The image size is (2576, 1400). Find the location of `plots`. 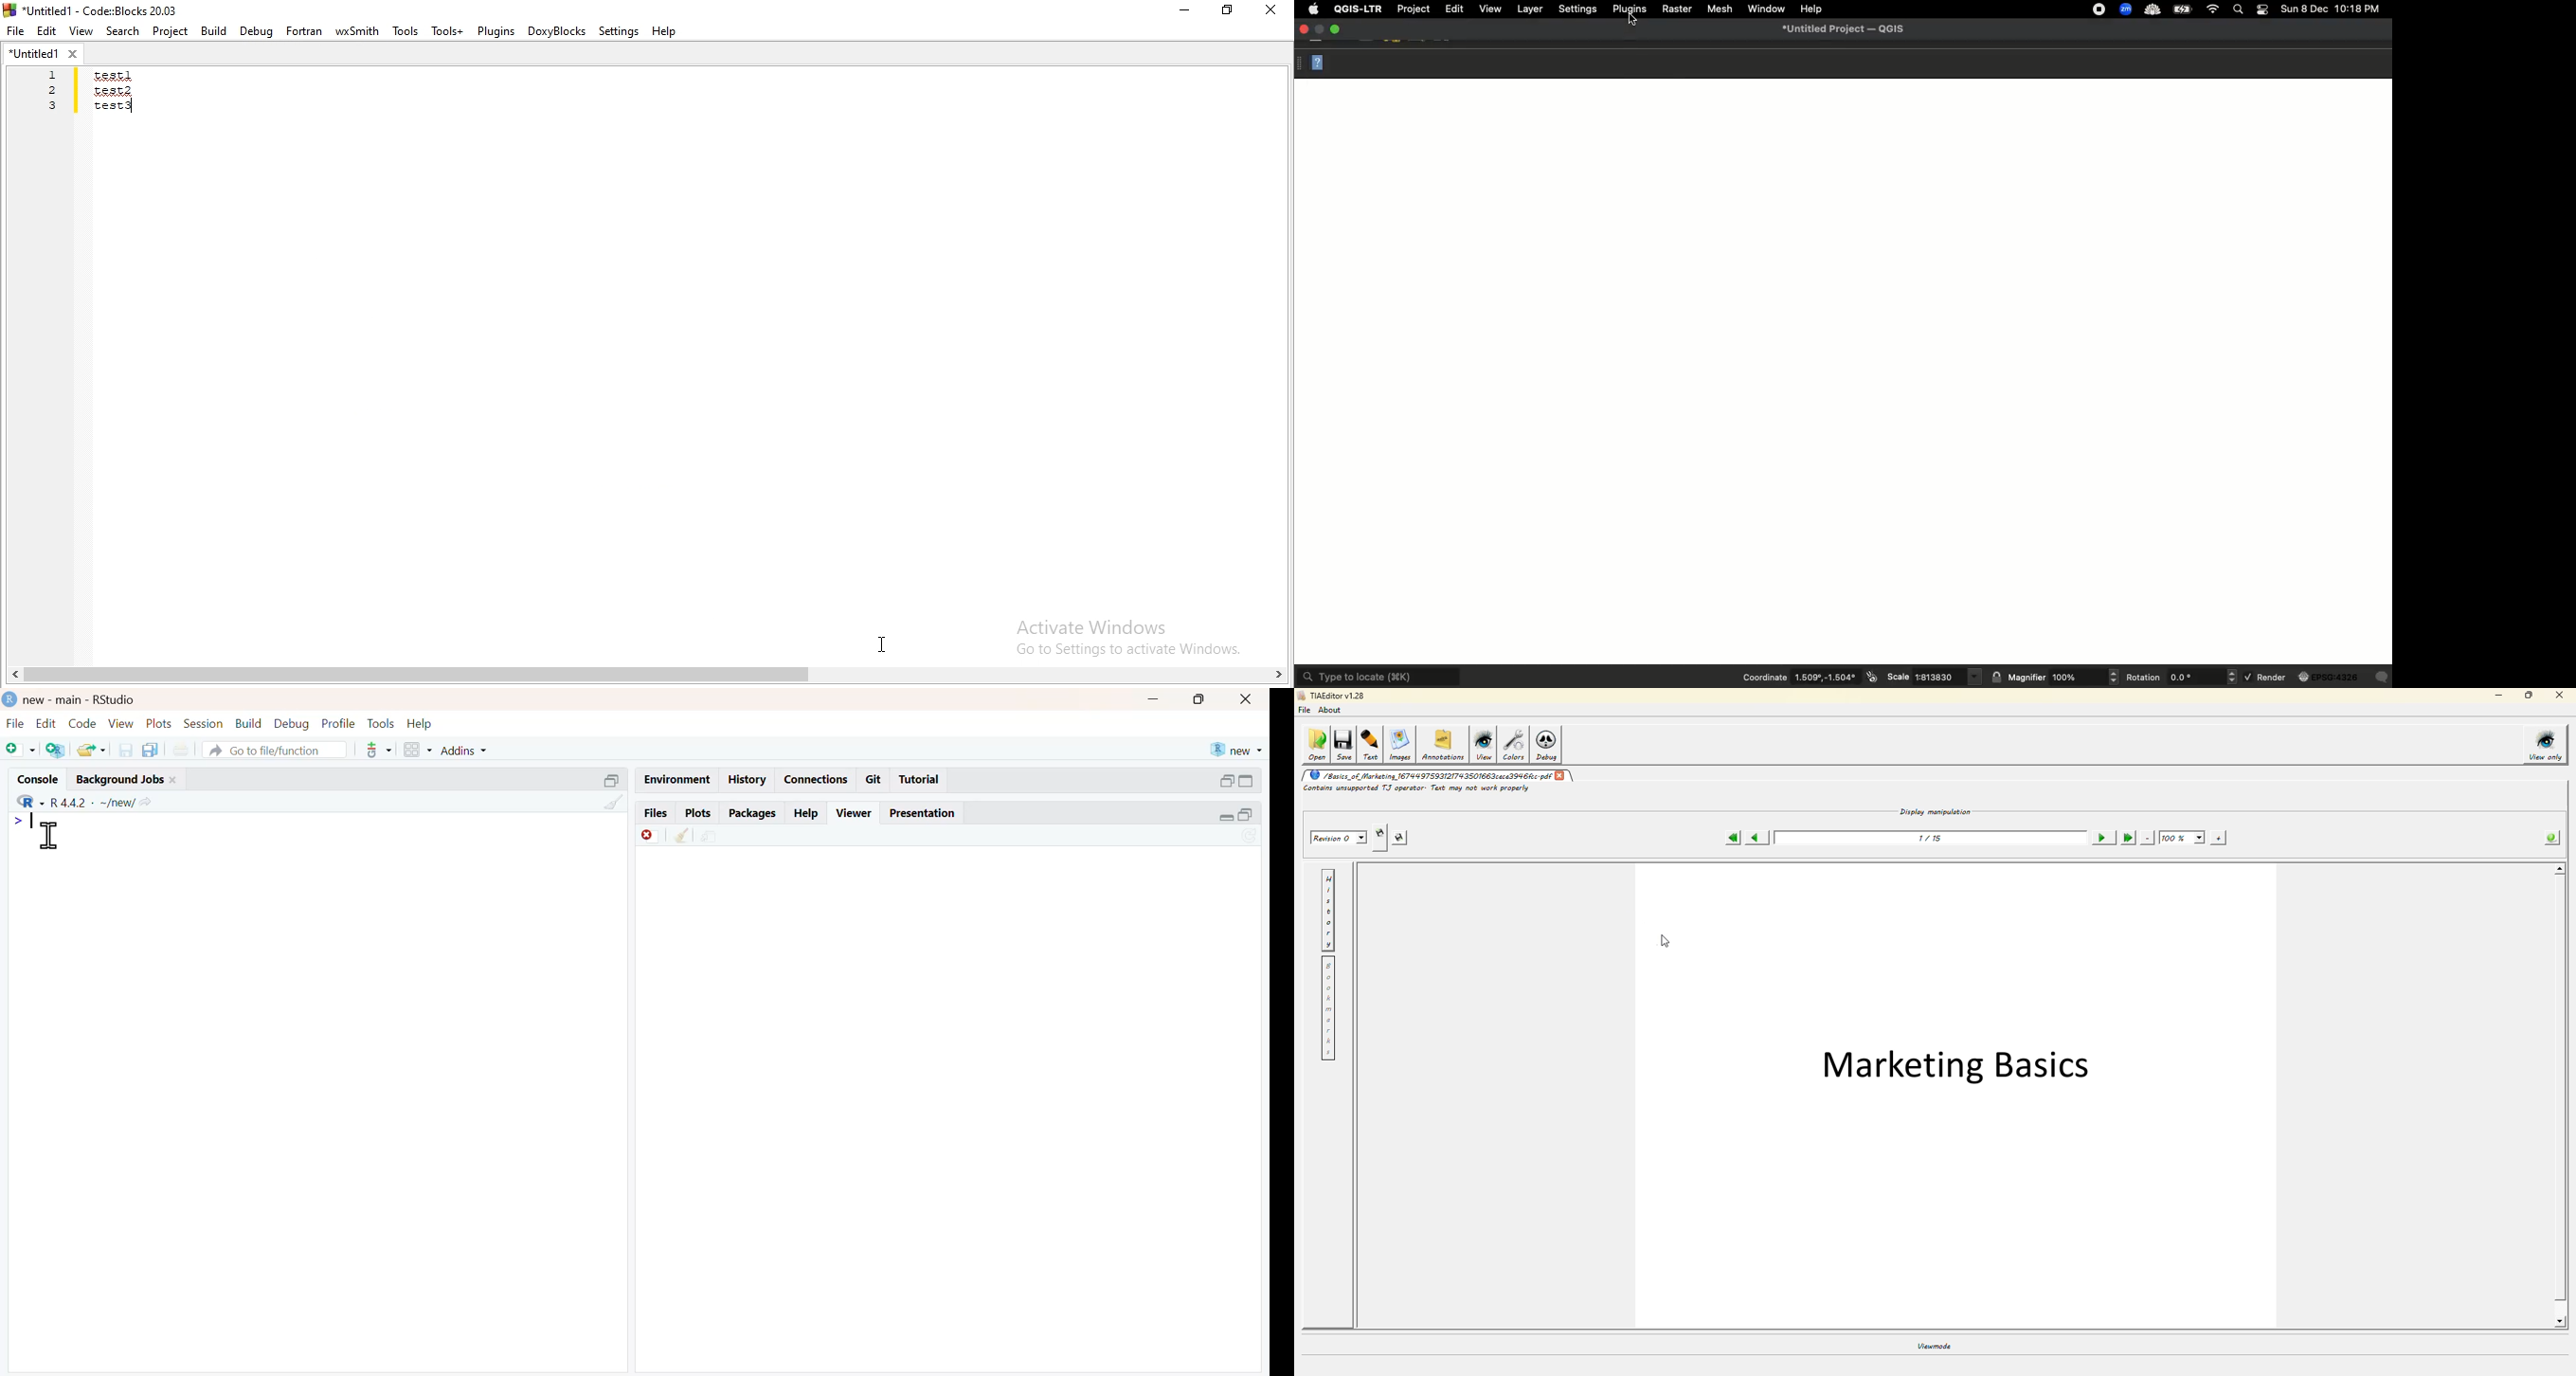

plots is located at coordinates (159, 722).